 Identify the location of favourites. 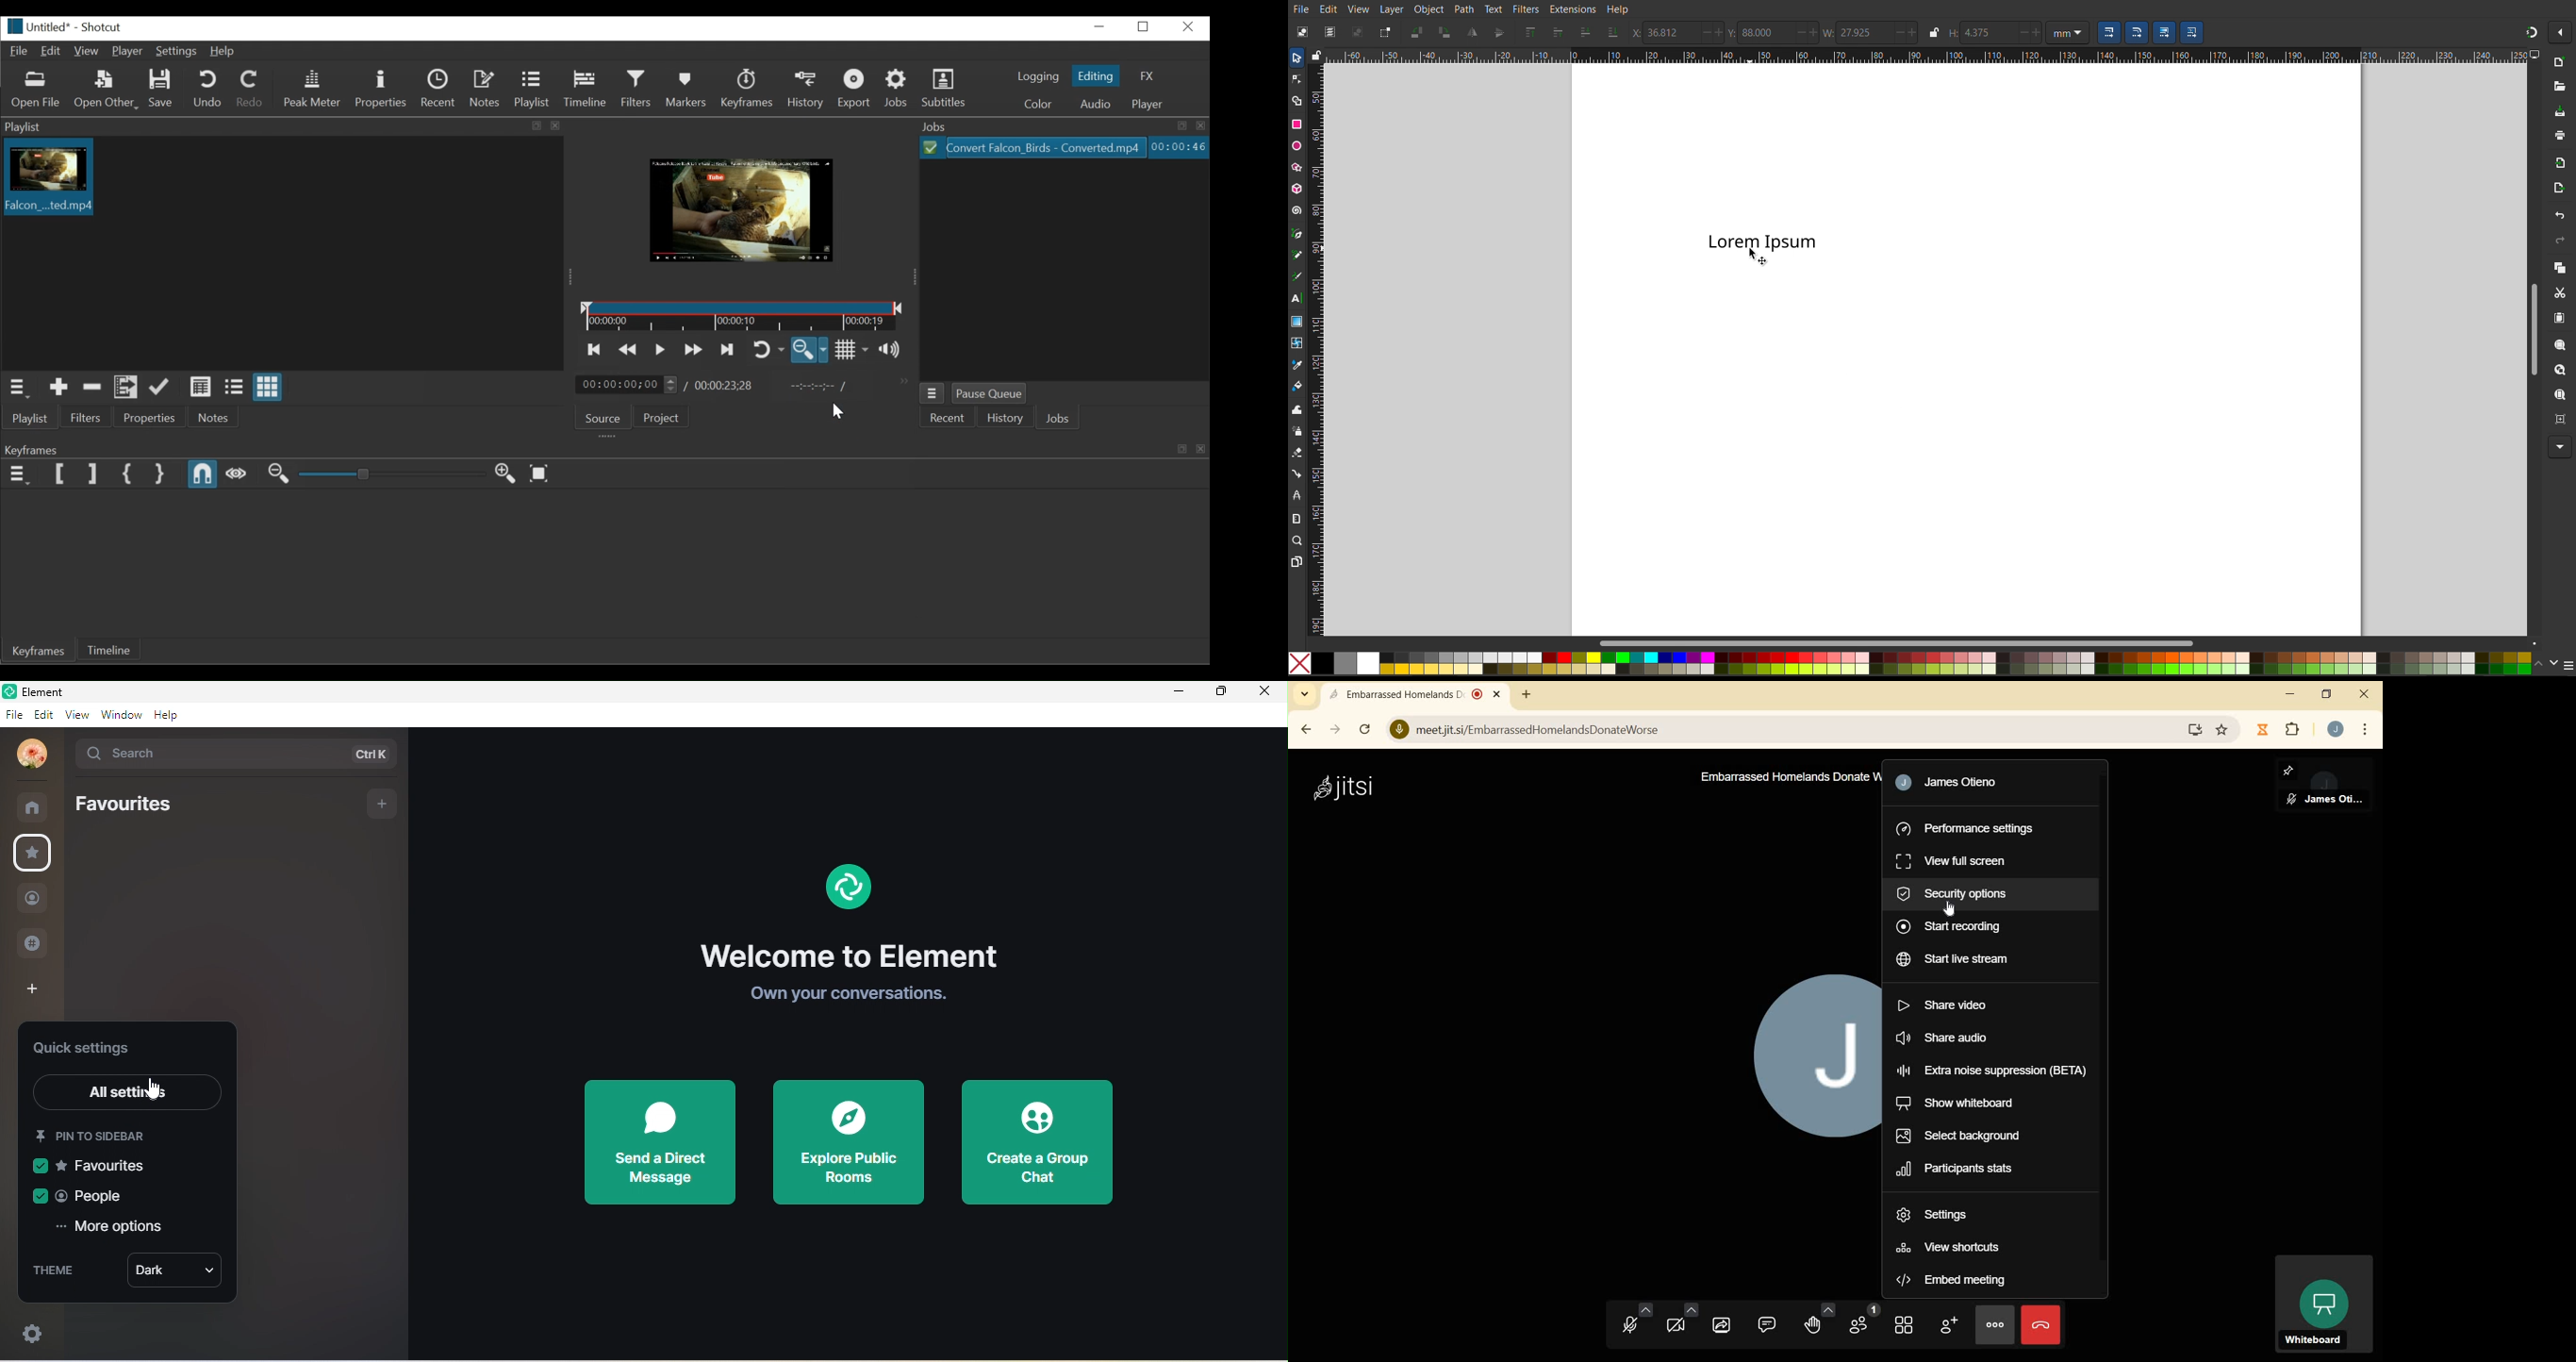
(131, 809).